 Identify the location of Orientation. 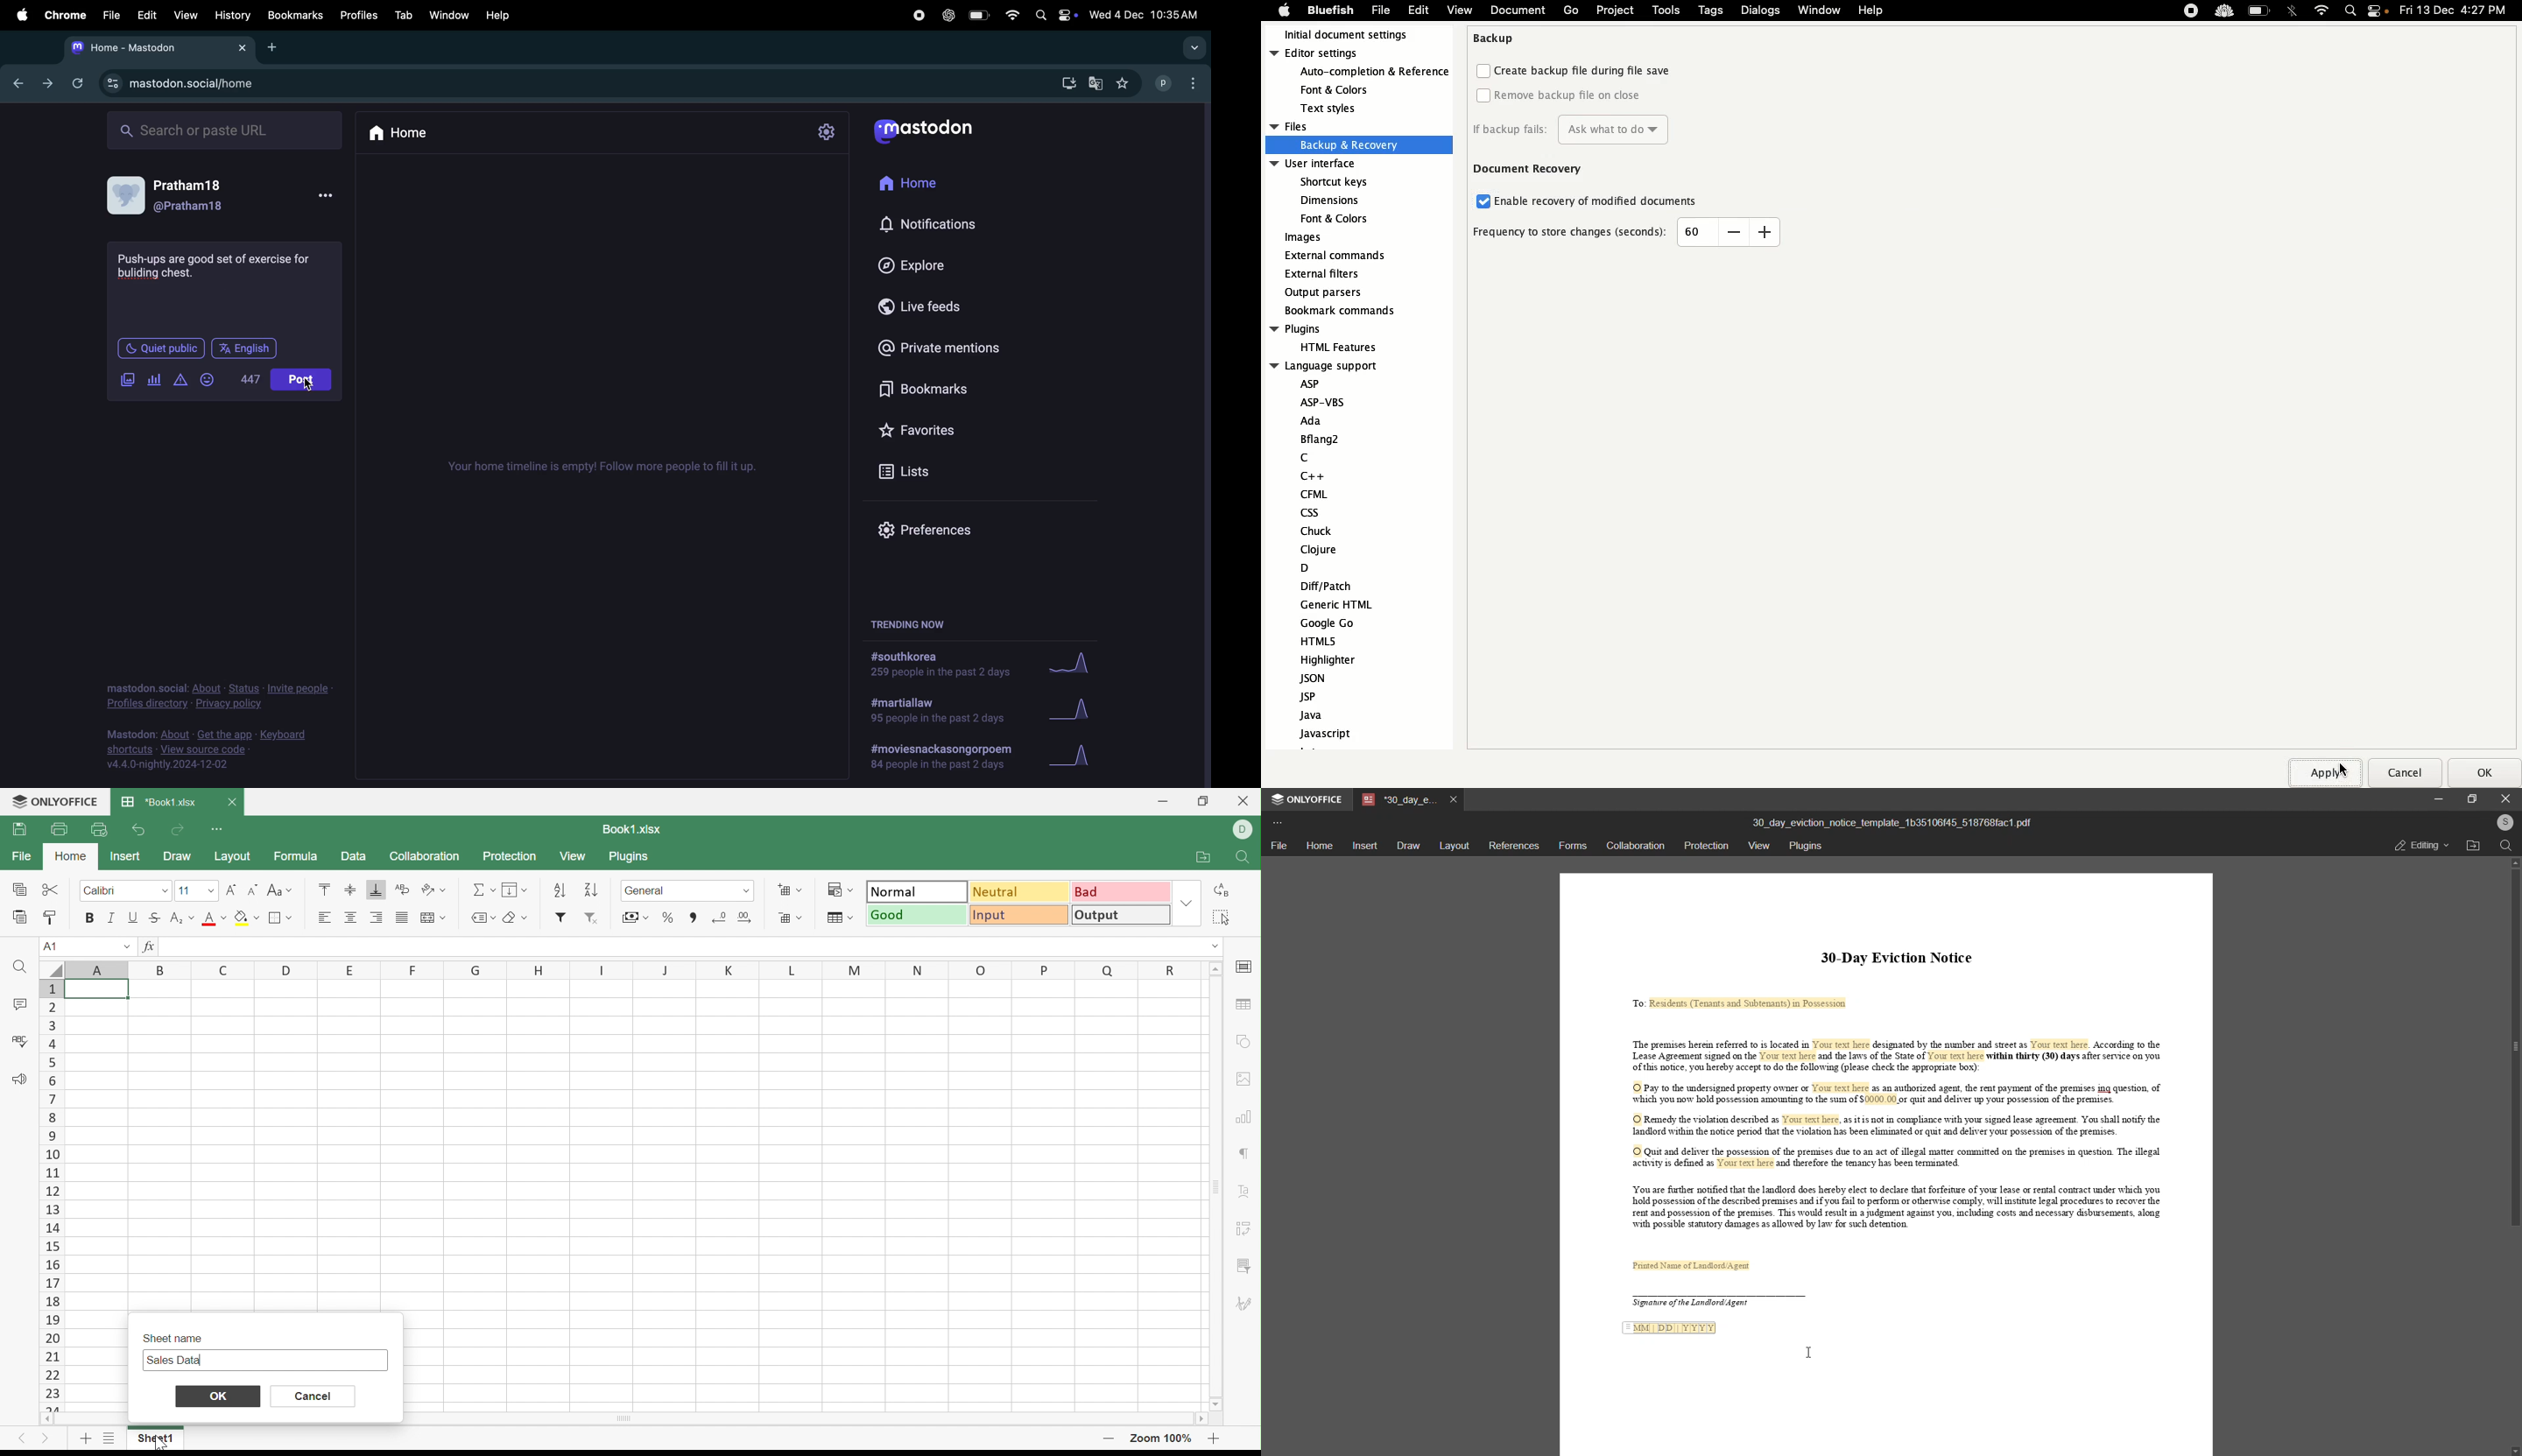
(431, 890).